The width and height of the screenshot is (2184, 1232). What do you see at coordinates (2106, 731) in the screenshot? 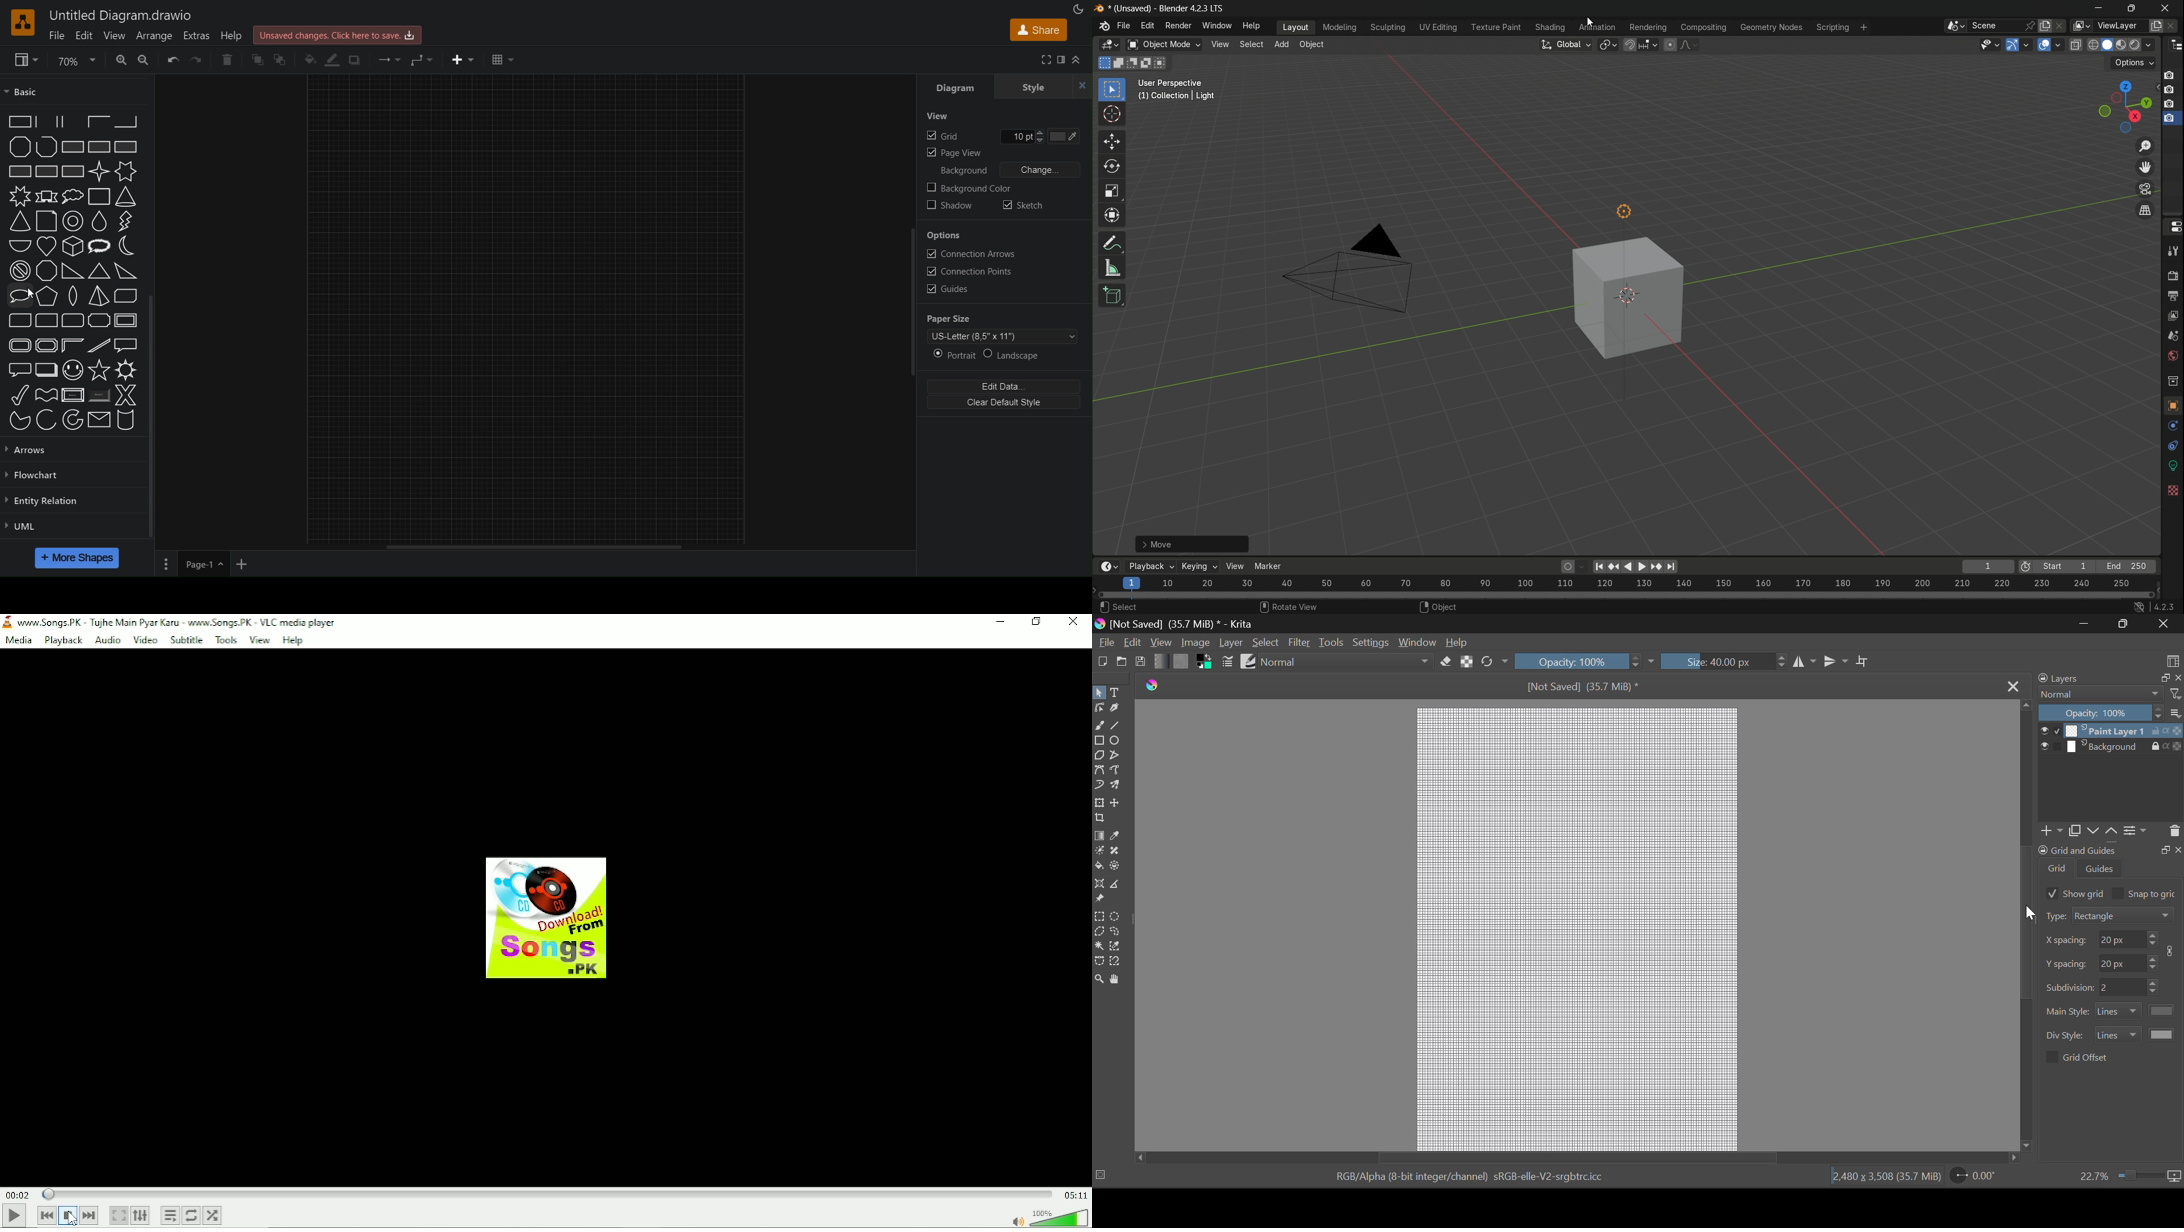
I see `layer 1` at bounding box center [2106, 731].